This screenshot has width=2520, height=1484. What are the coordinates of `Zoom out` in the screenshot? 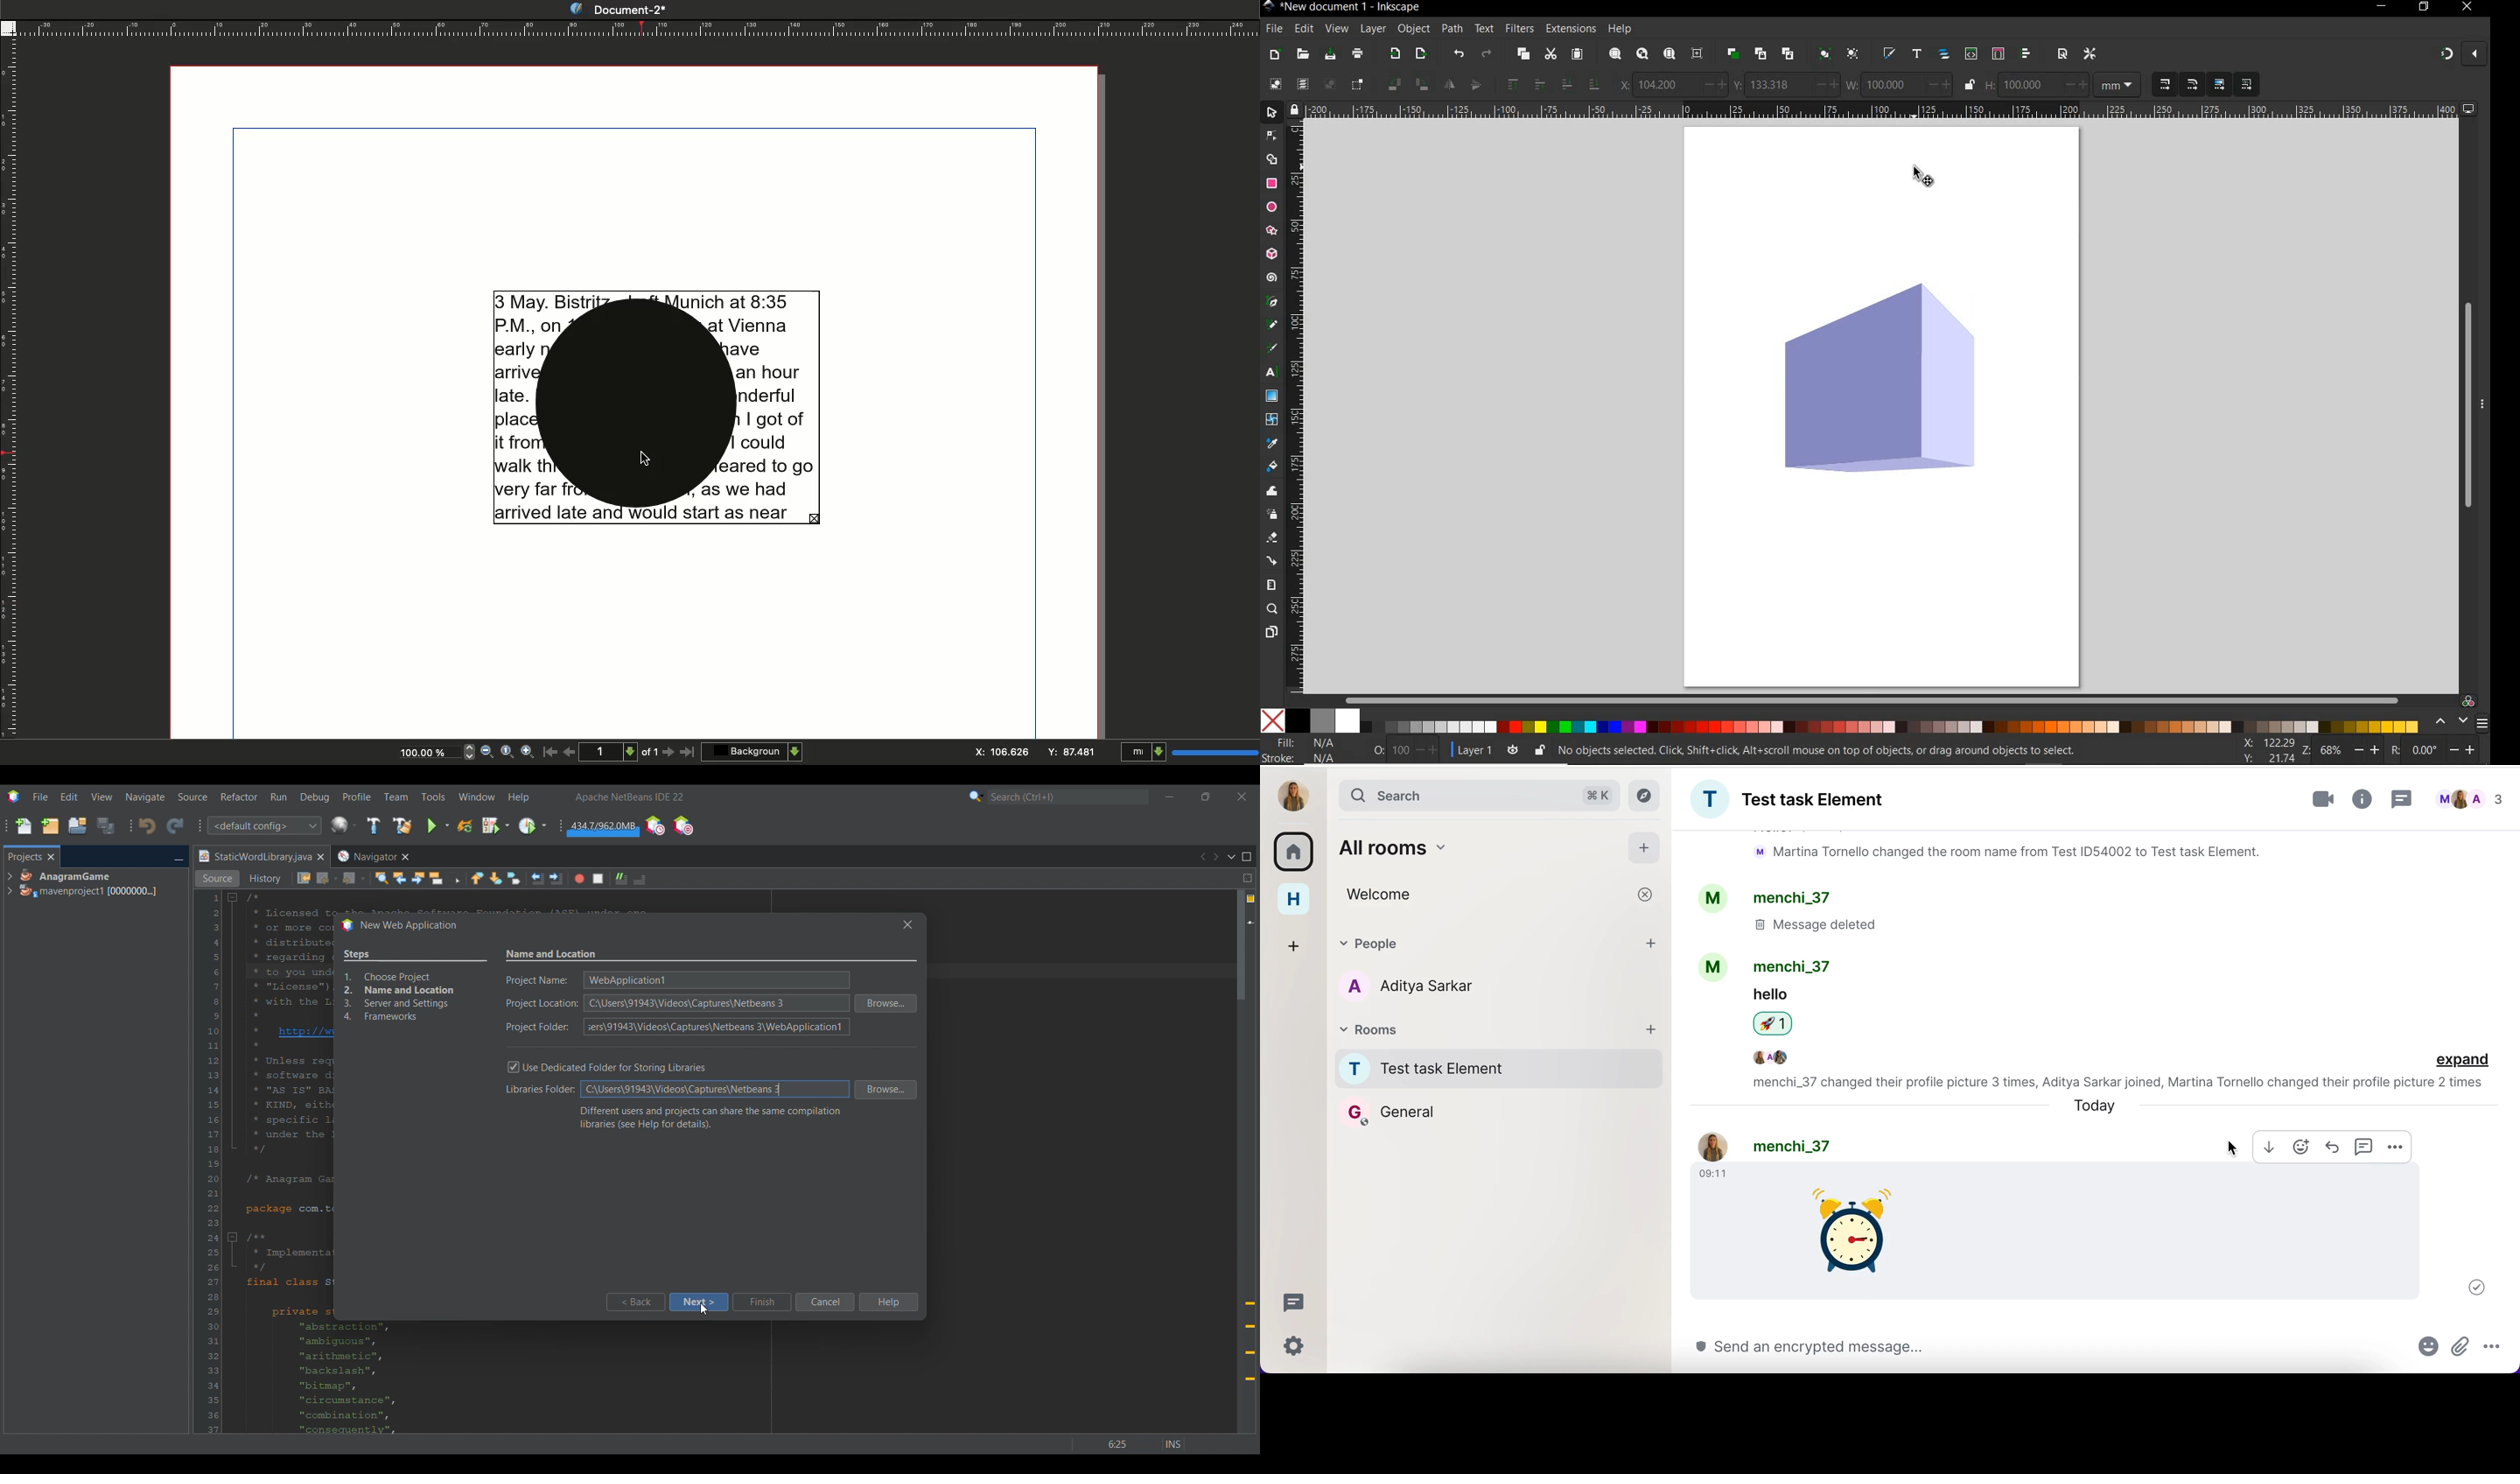 It's located at (487, 751).